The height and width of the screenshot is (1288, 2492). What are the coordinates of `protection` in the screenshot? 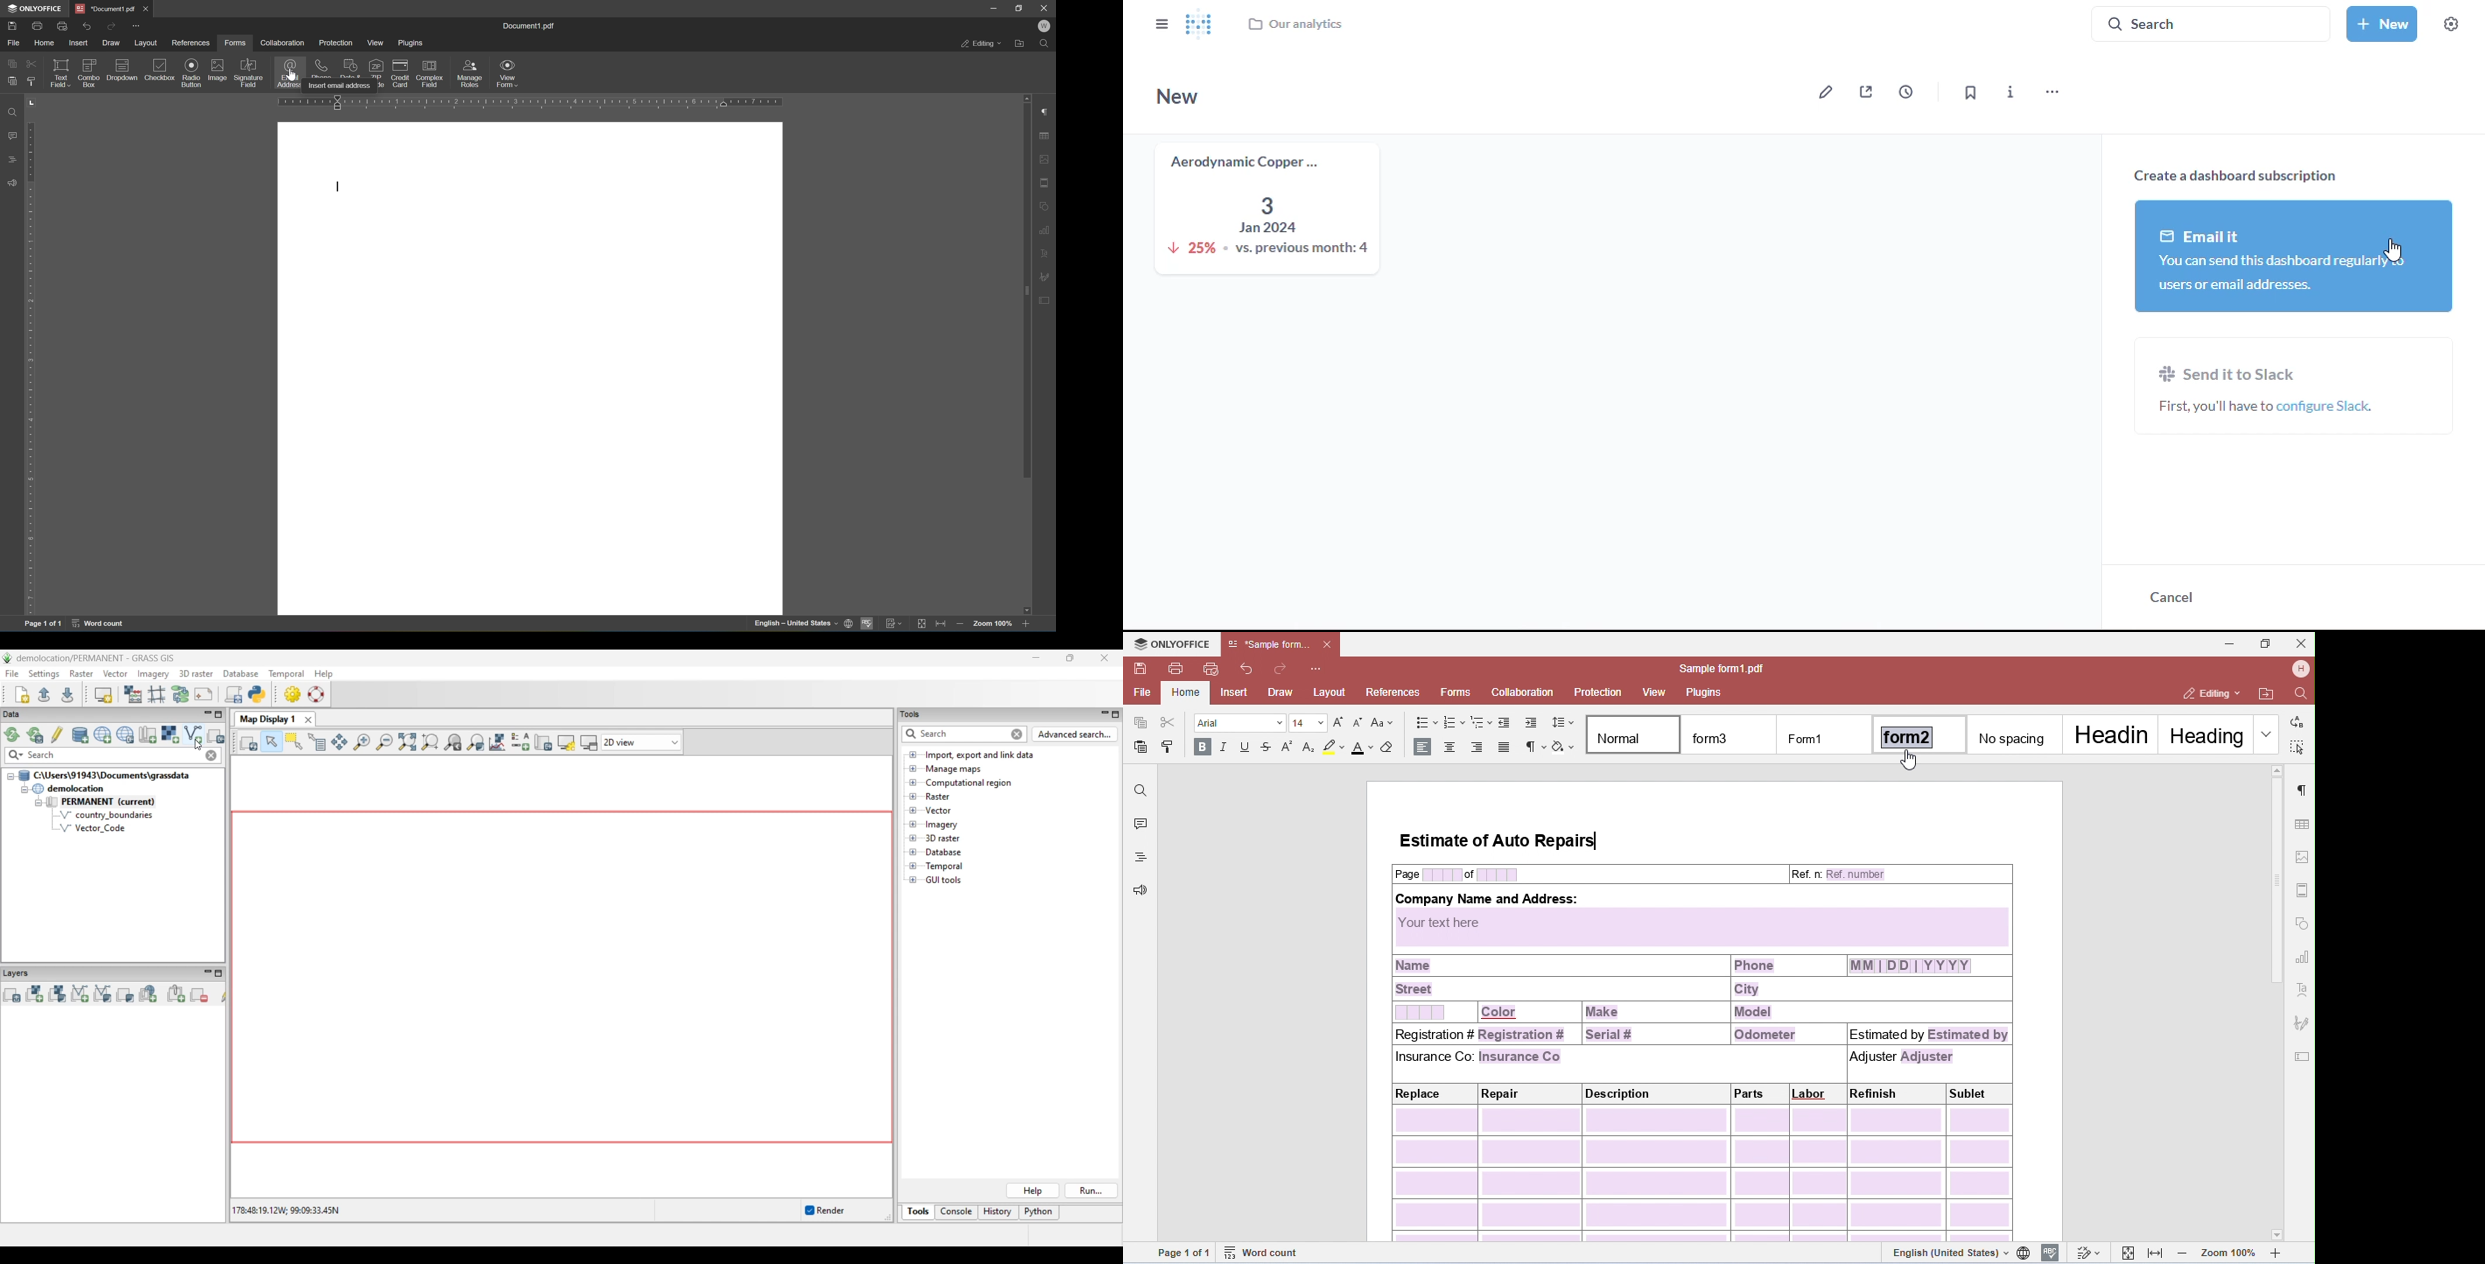 It's located at (335, 43).